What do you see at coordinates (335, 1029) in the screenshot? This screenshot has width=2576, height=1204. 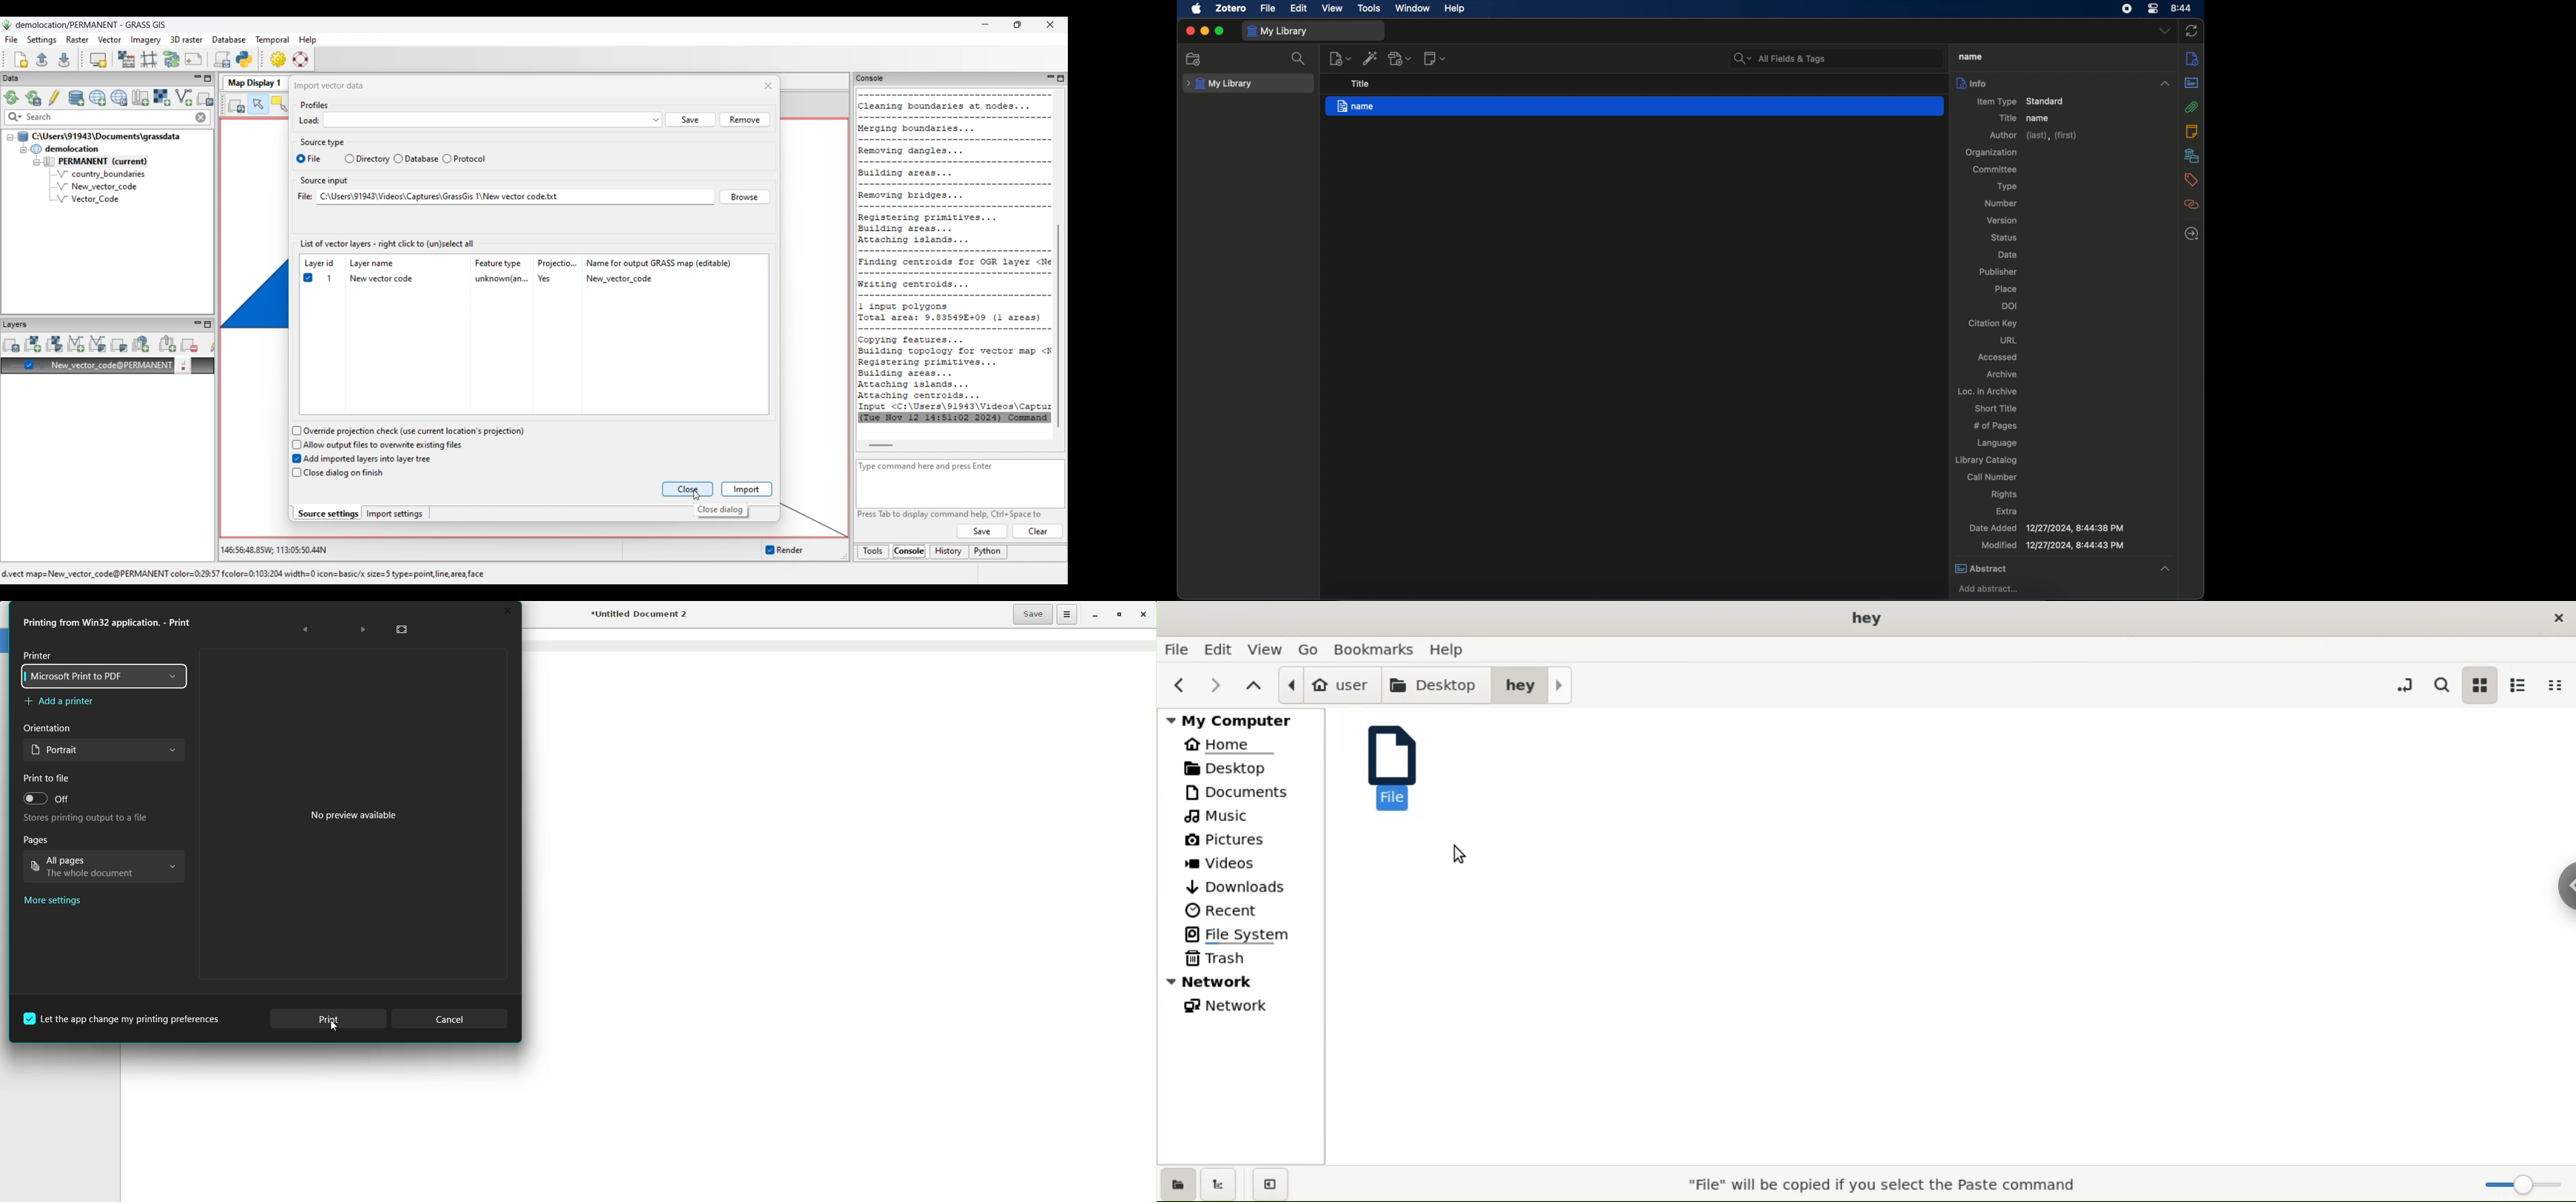 I see `Cursor` at bounding box center [335, 1029].